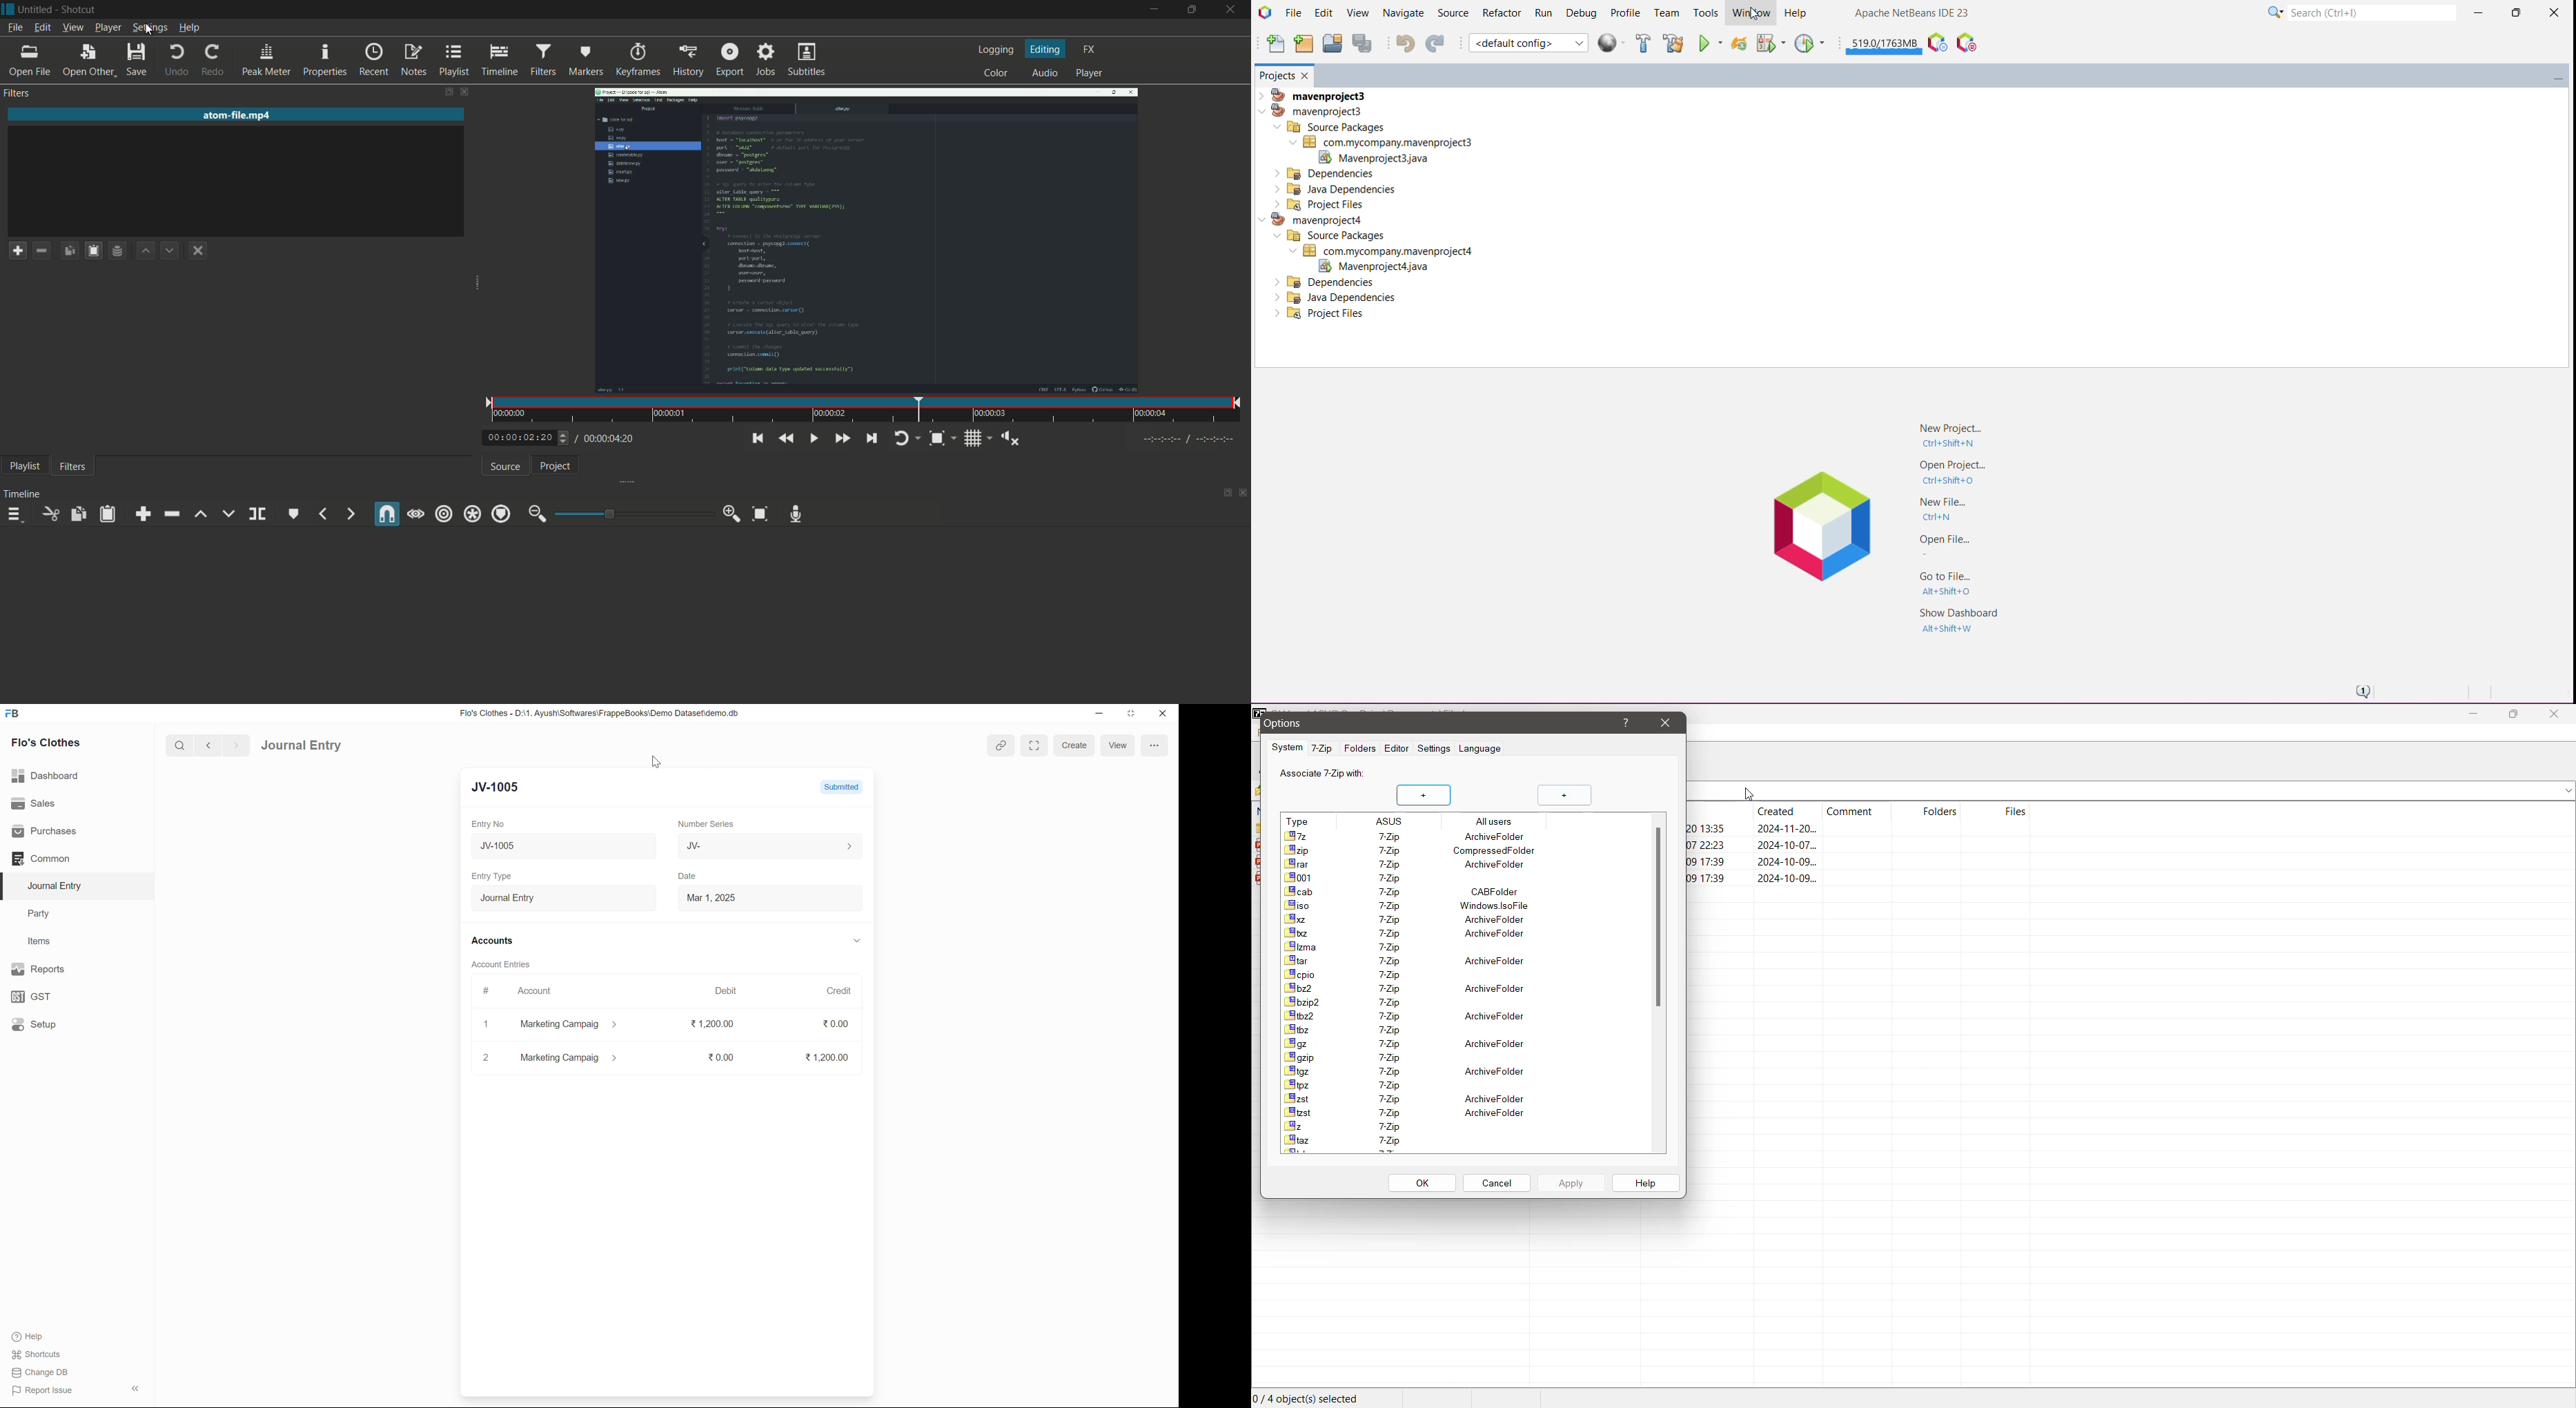 The width and height of the screenshot is (2576, 1428). I want to click on 09 17:39 2024-10-09..., so click(1778, 878).